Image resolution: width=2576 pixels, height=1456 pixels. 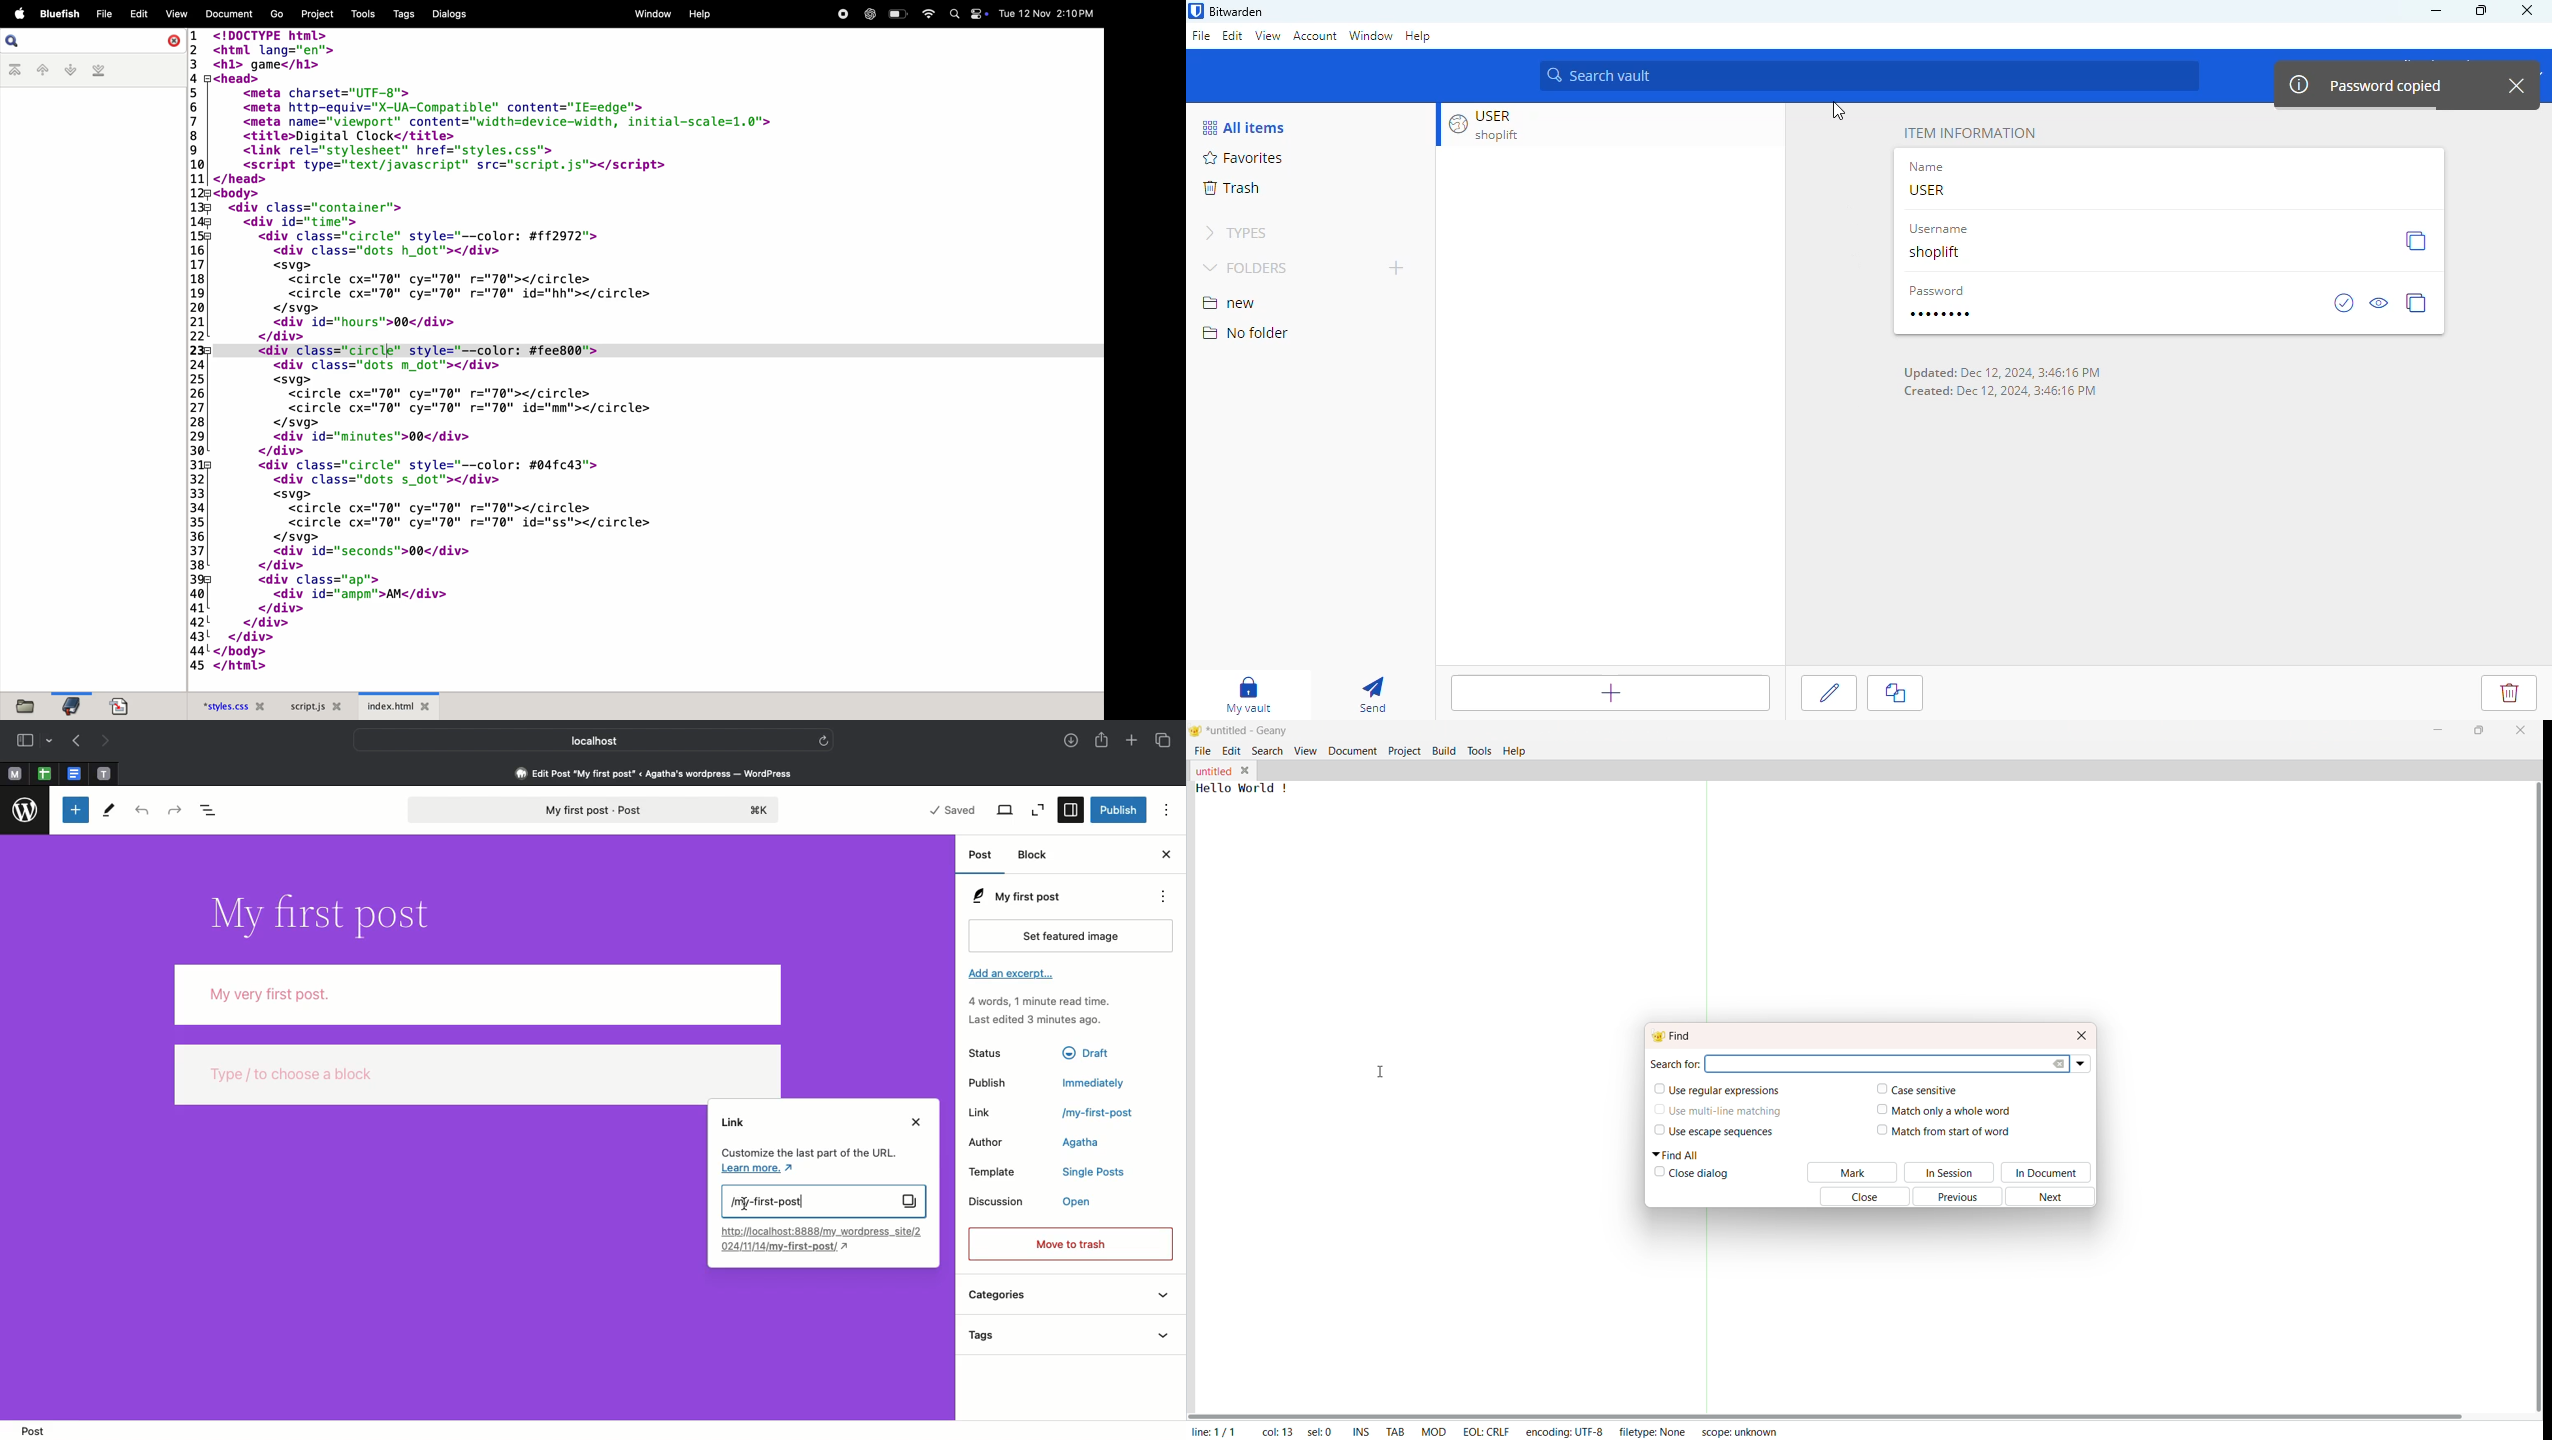 I want to click on Post, so click(x=982, y=855).